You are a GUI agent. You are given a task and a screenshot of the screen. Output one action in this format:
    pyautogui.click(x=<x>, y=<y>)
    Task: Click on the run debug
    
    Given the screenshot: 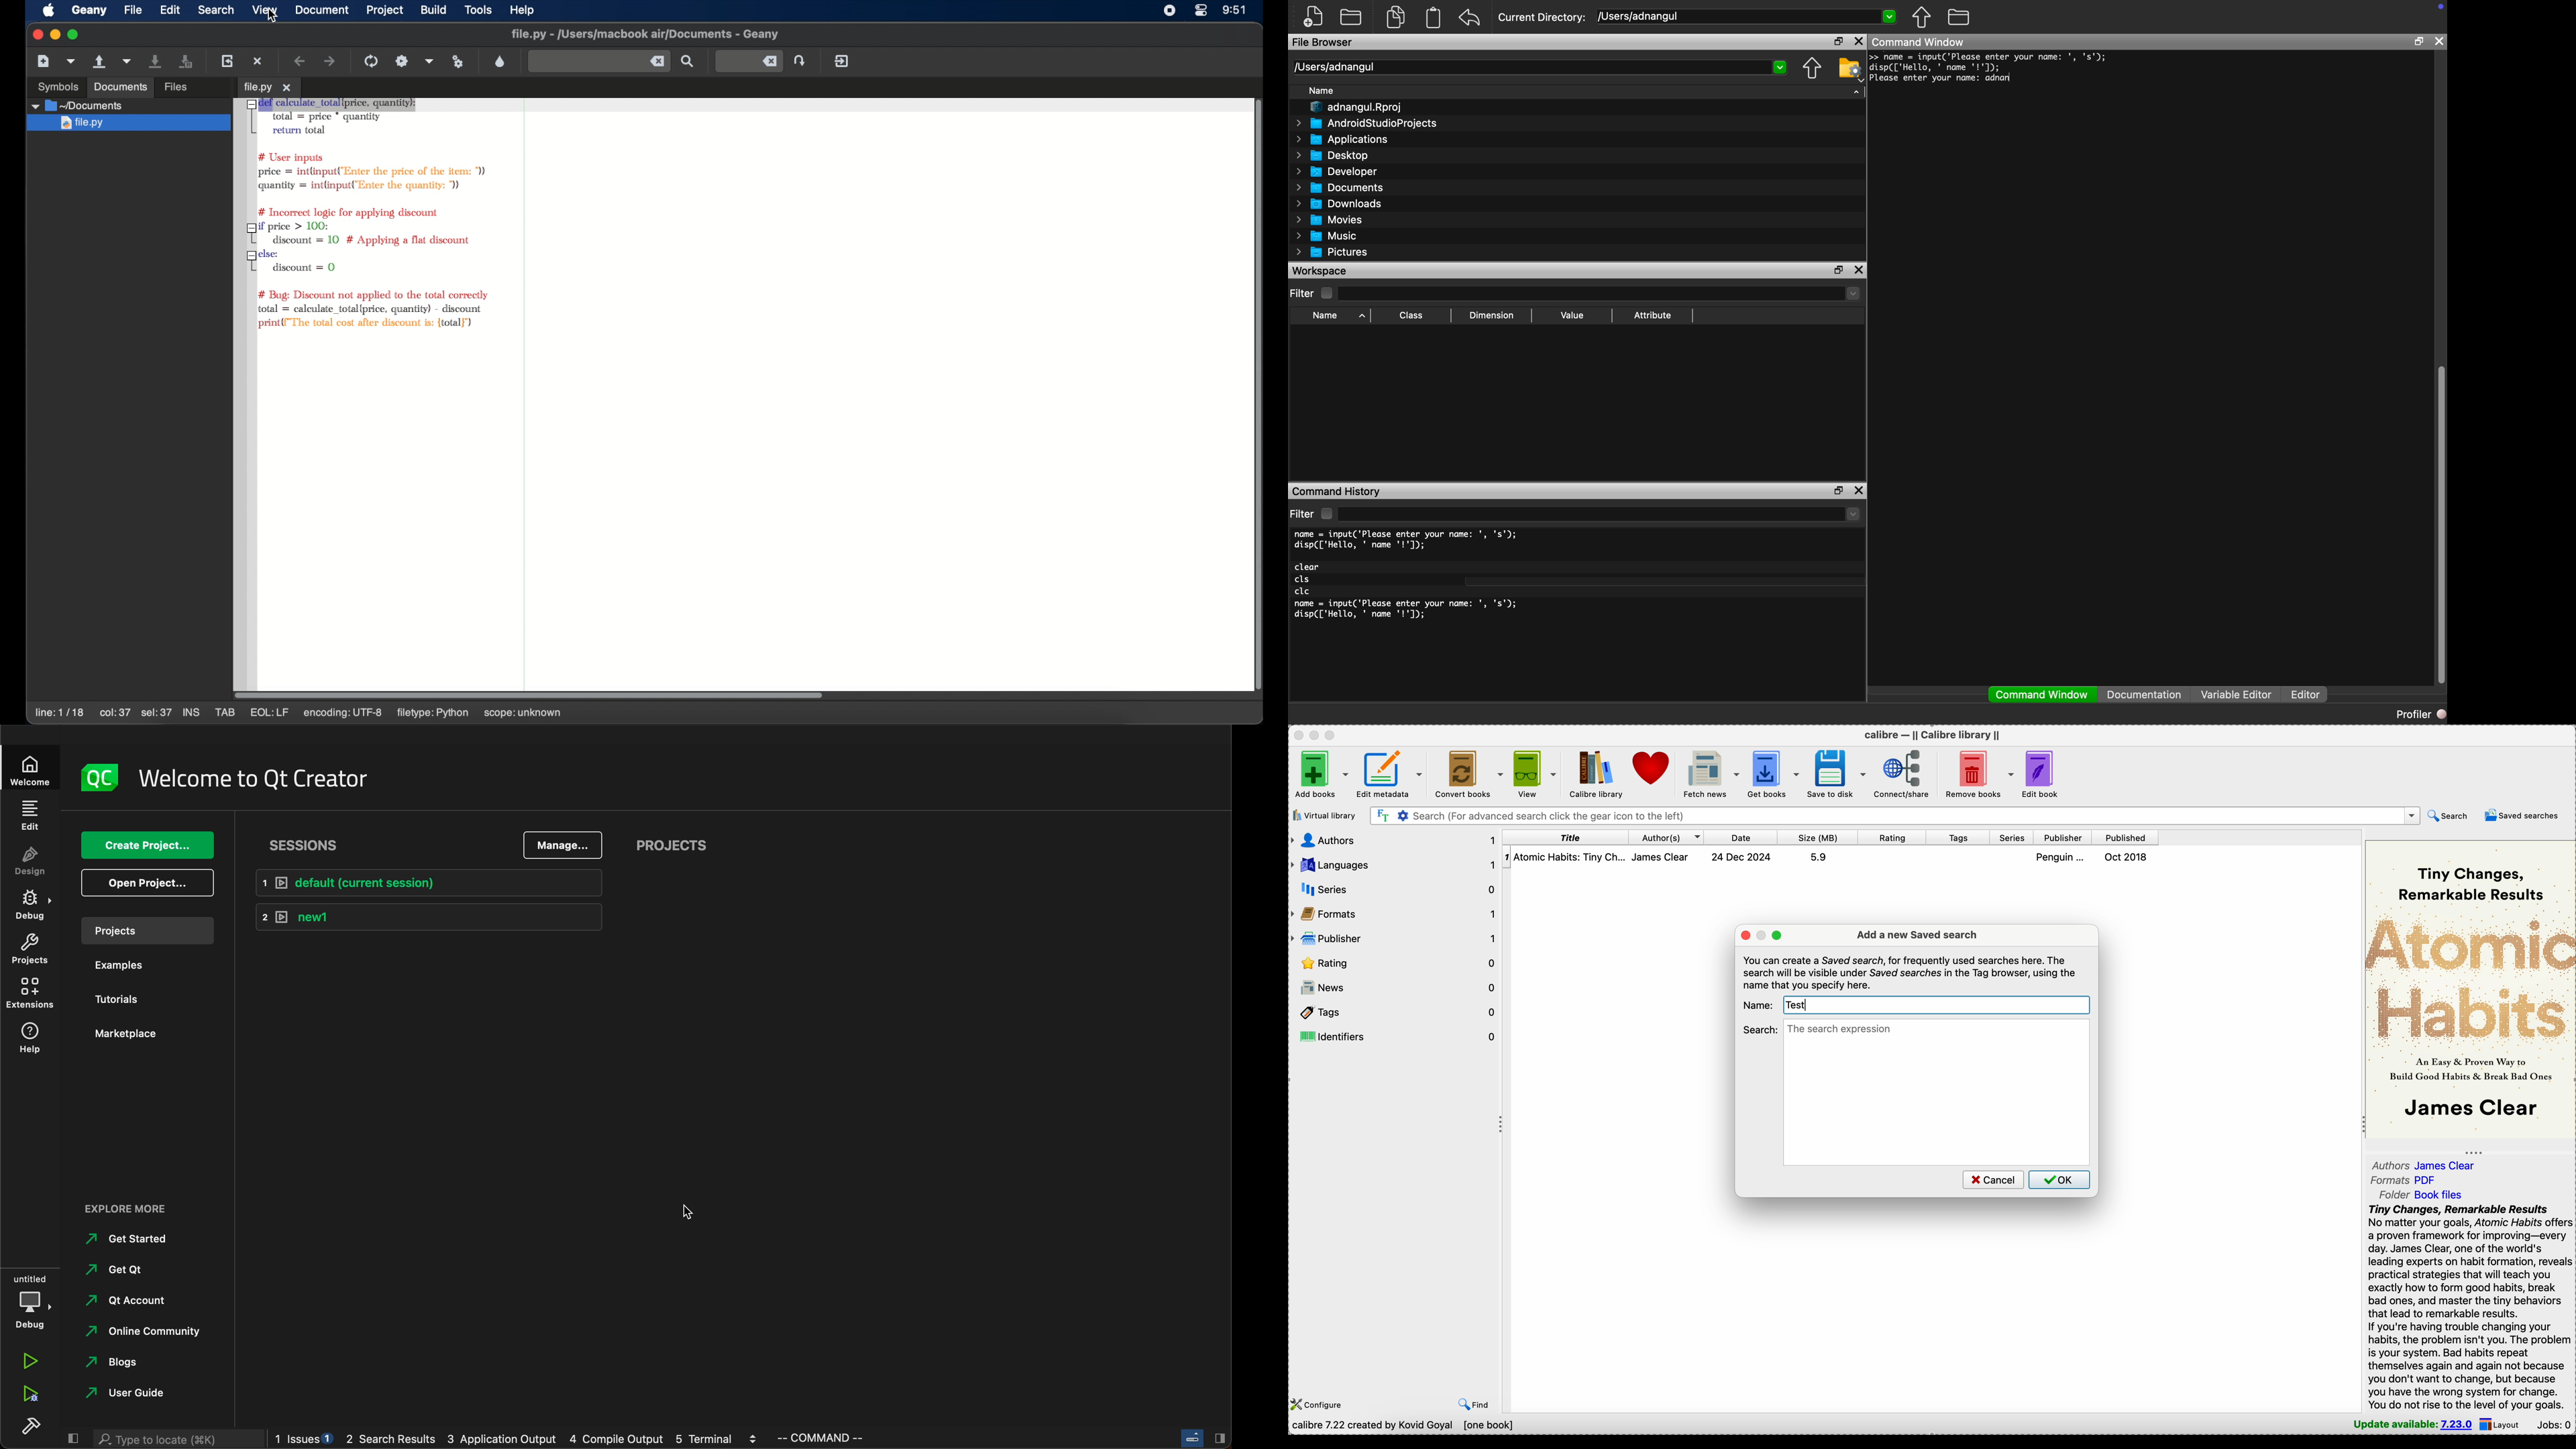 What is the action you would take?
    pyautogui.click(x=32, y=1392)
    